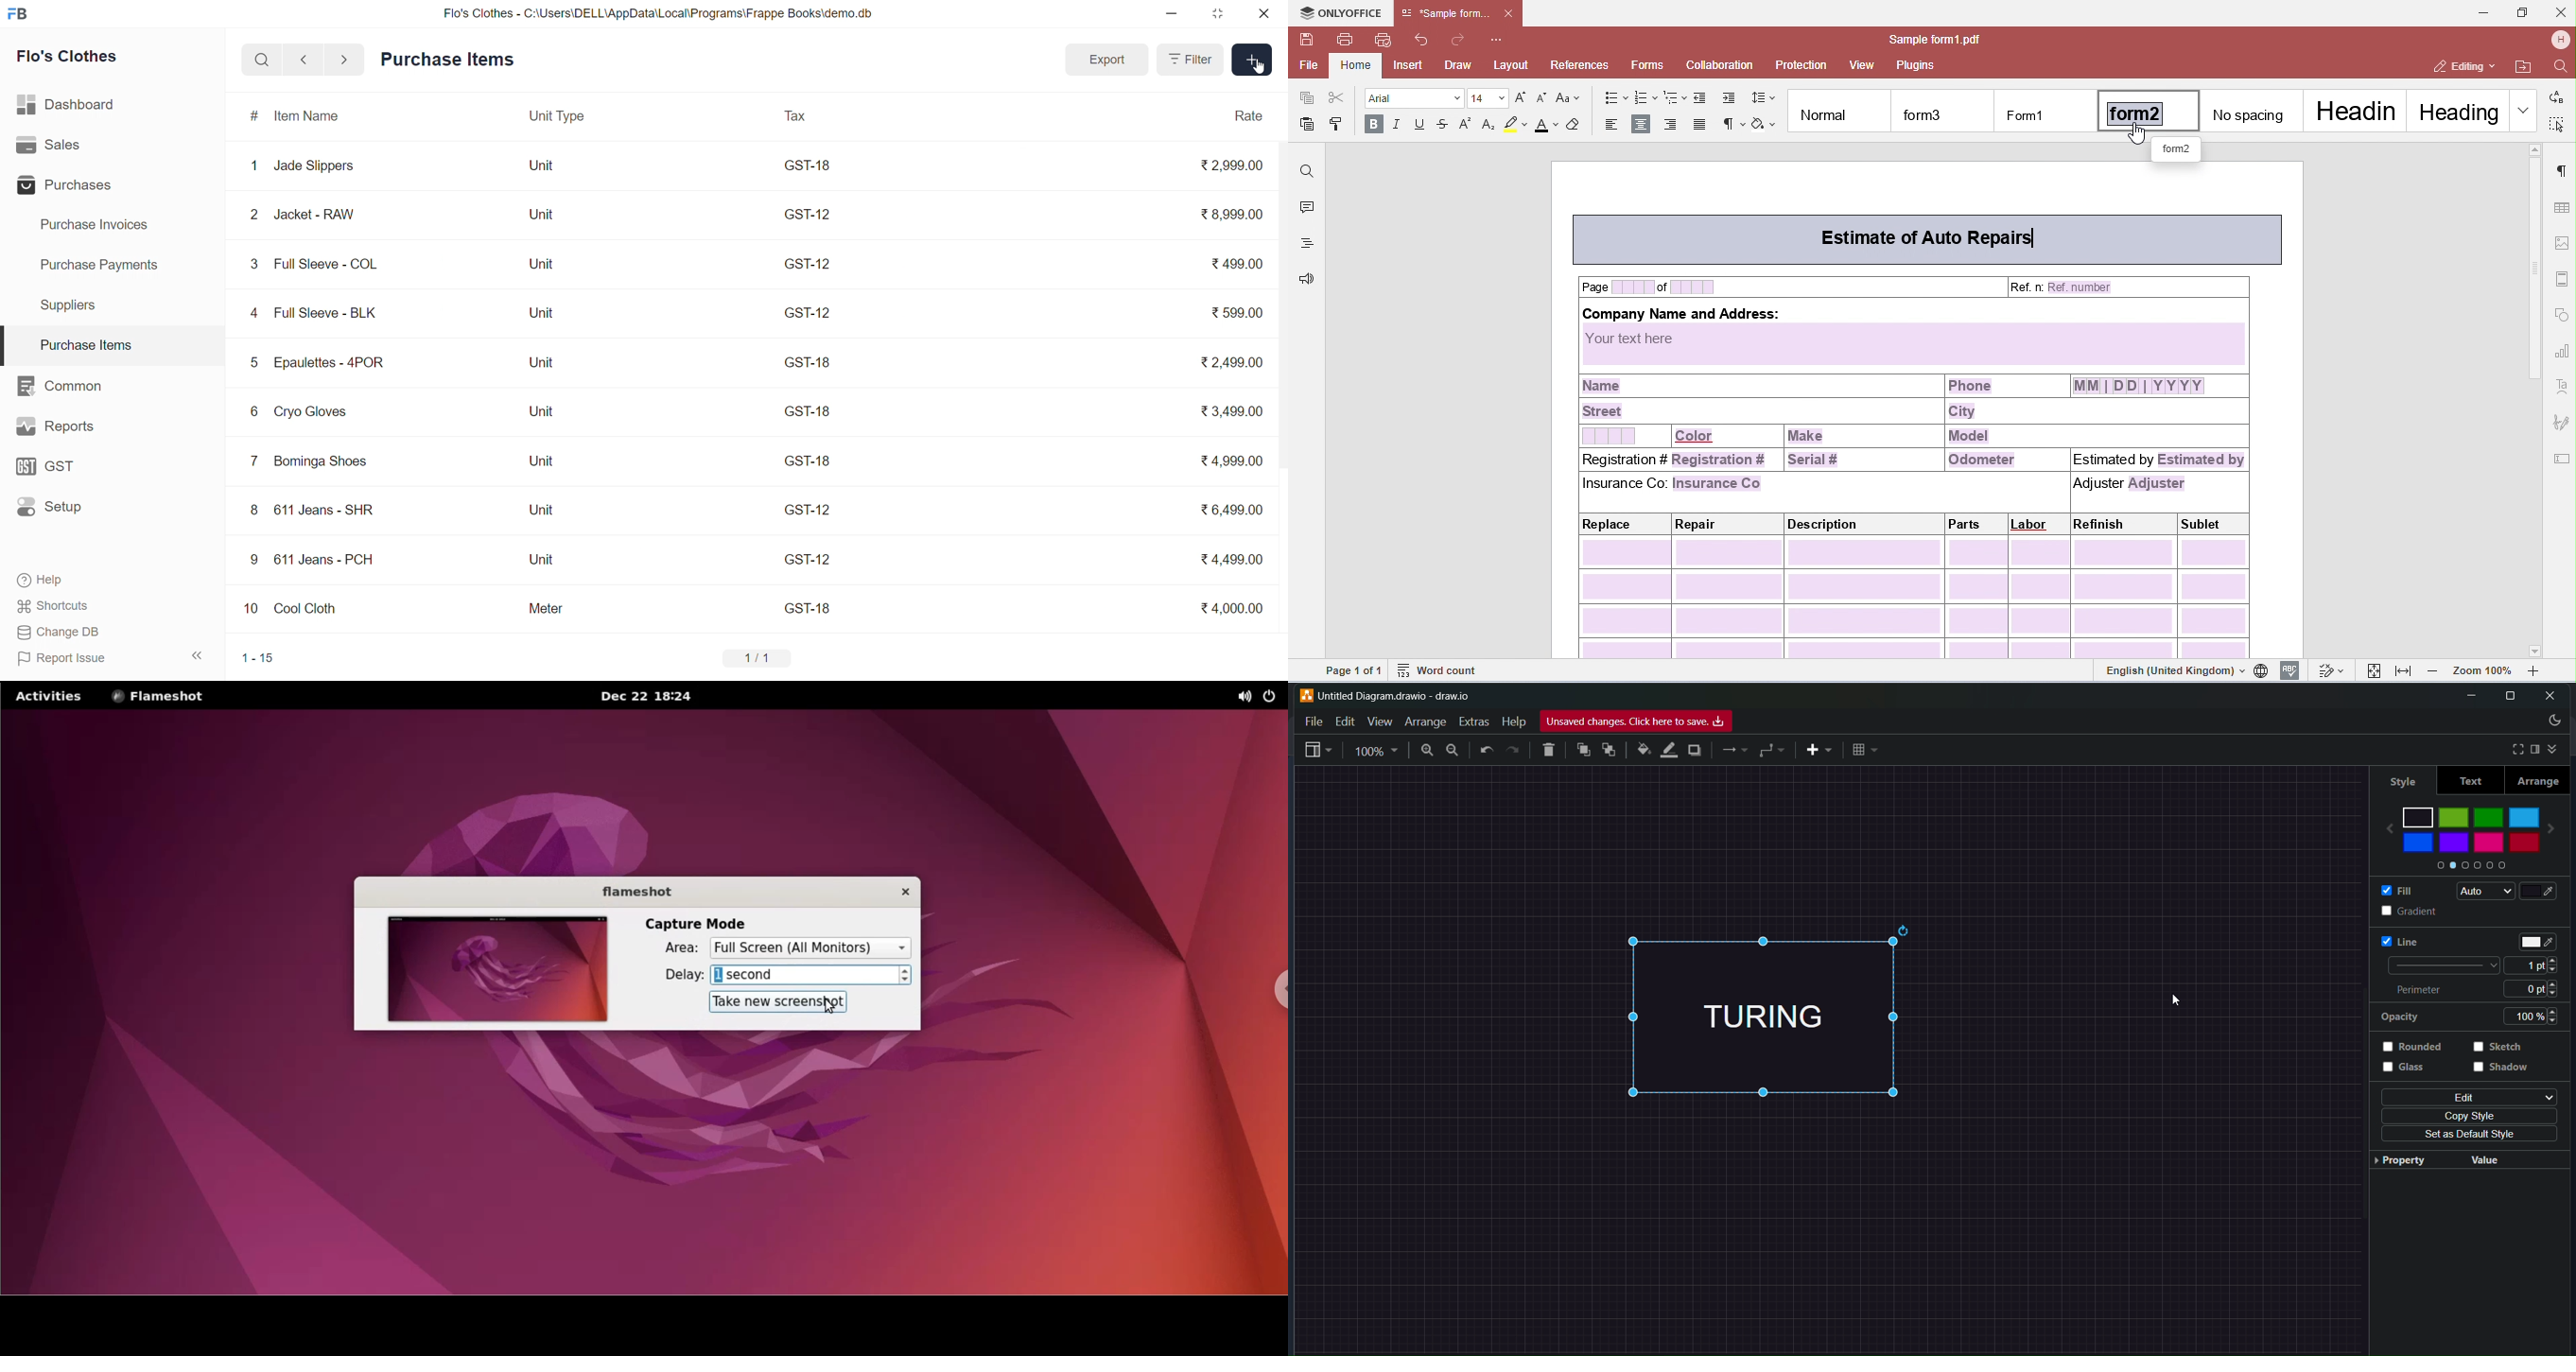 The width and height of the screenshot is (2576, 1372). Describe the element at coordinates (1550, 748) in the screenshot. I see `delete` at that location.